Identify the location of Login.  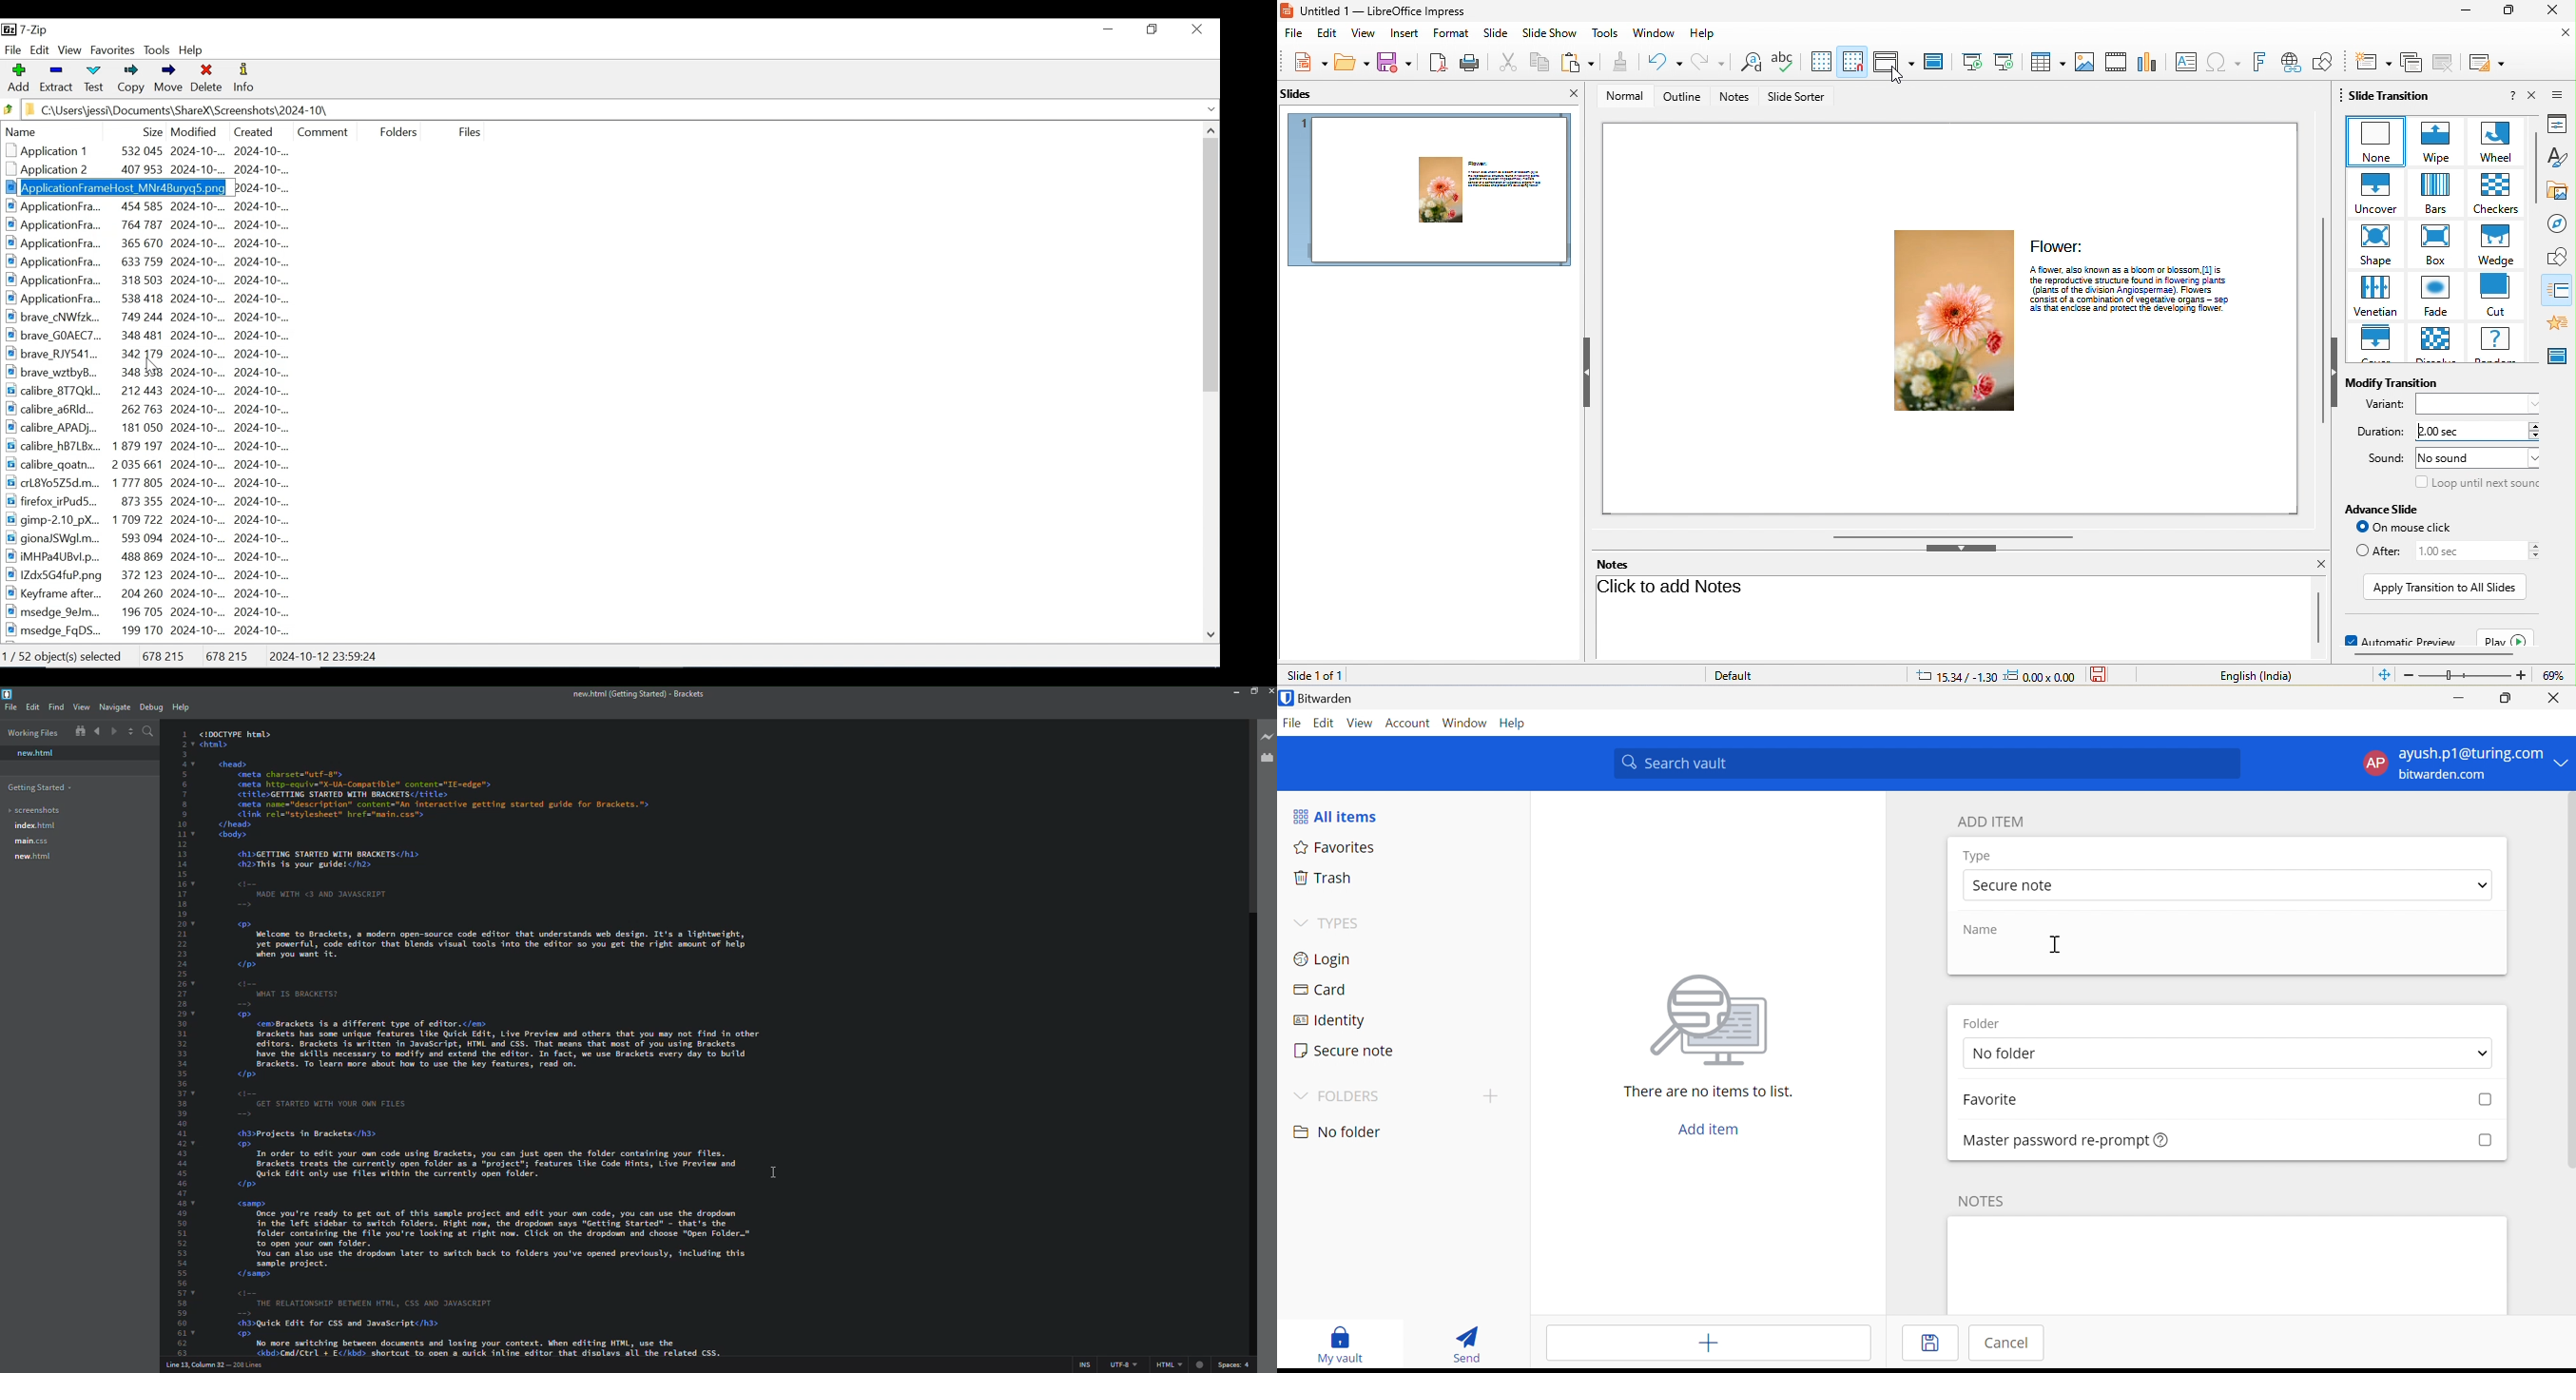
(1321, 961).